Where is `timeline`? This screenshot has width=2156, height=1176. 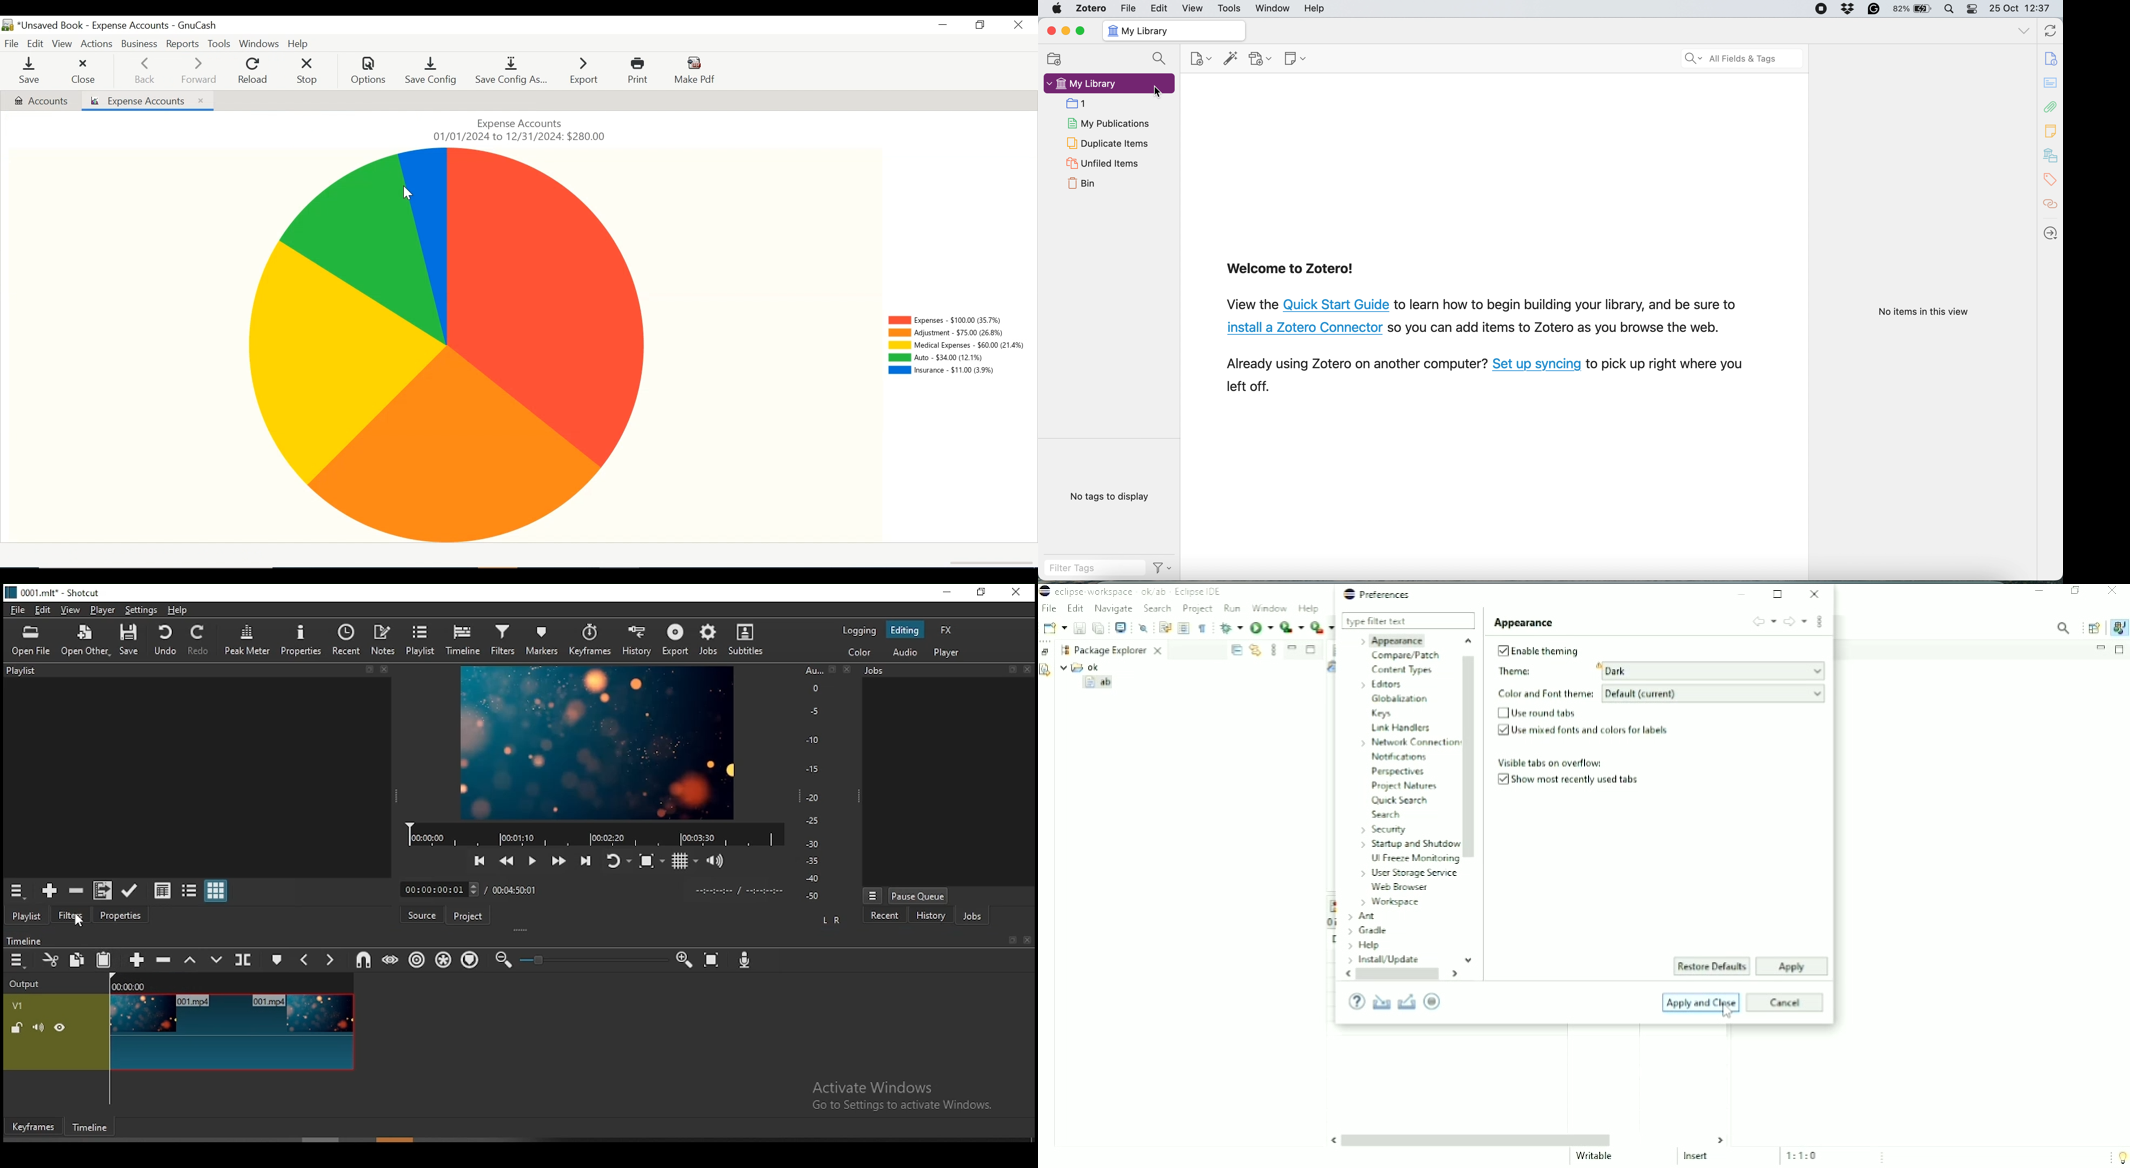 timeline is located at coordinates (465, 642).